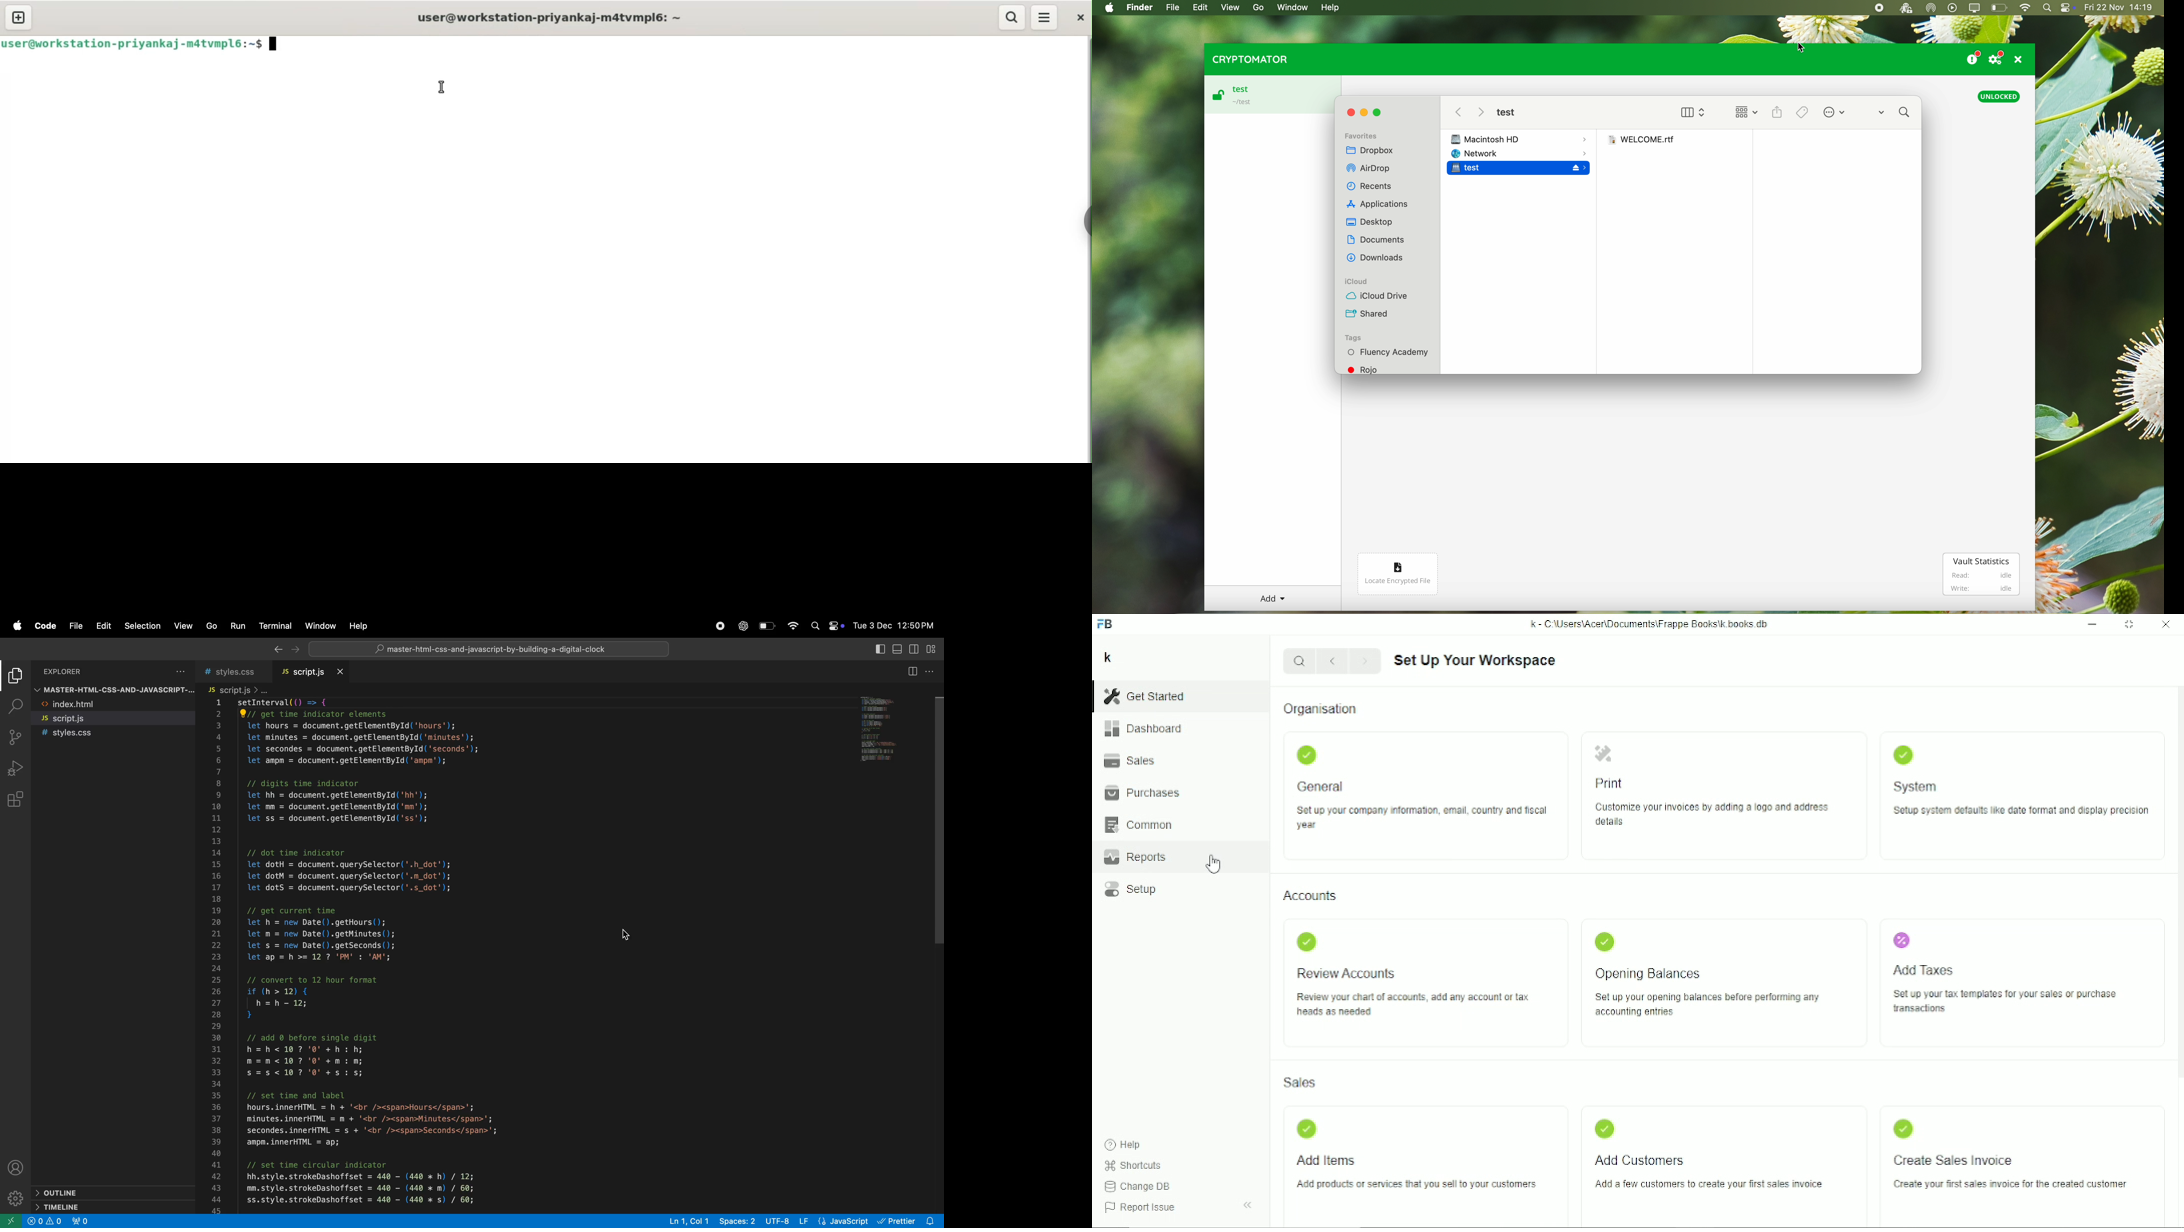 This screenshot has width=2184, height=1232. What do you see at coordinates (1706, 975) in the screenshot?
I see `Opening balances  set up your opening balances before performing any accounting entries.` at bounding box center [1706, 975].